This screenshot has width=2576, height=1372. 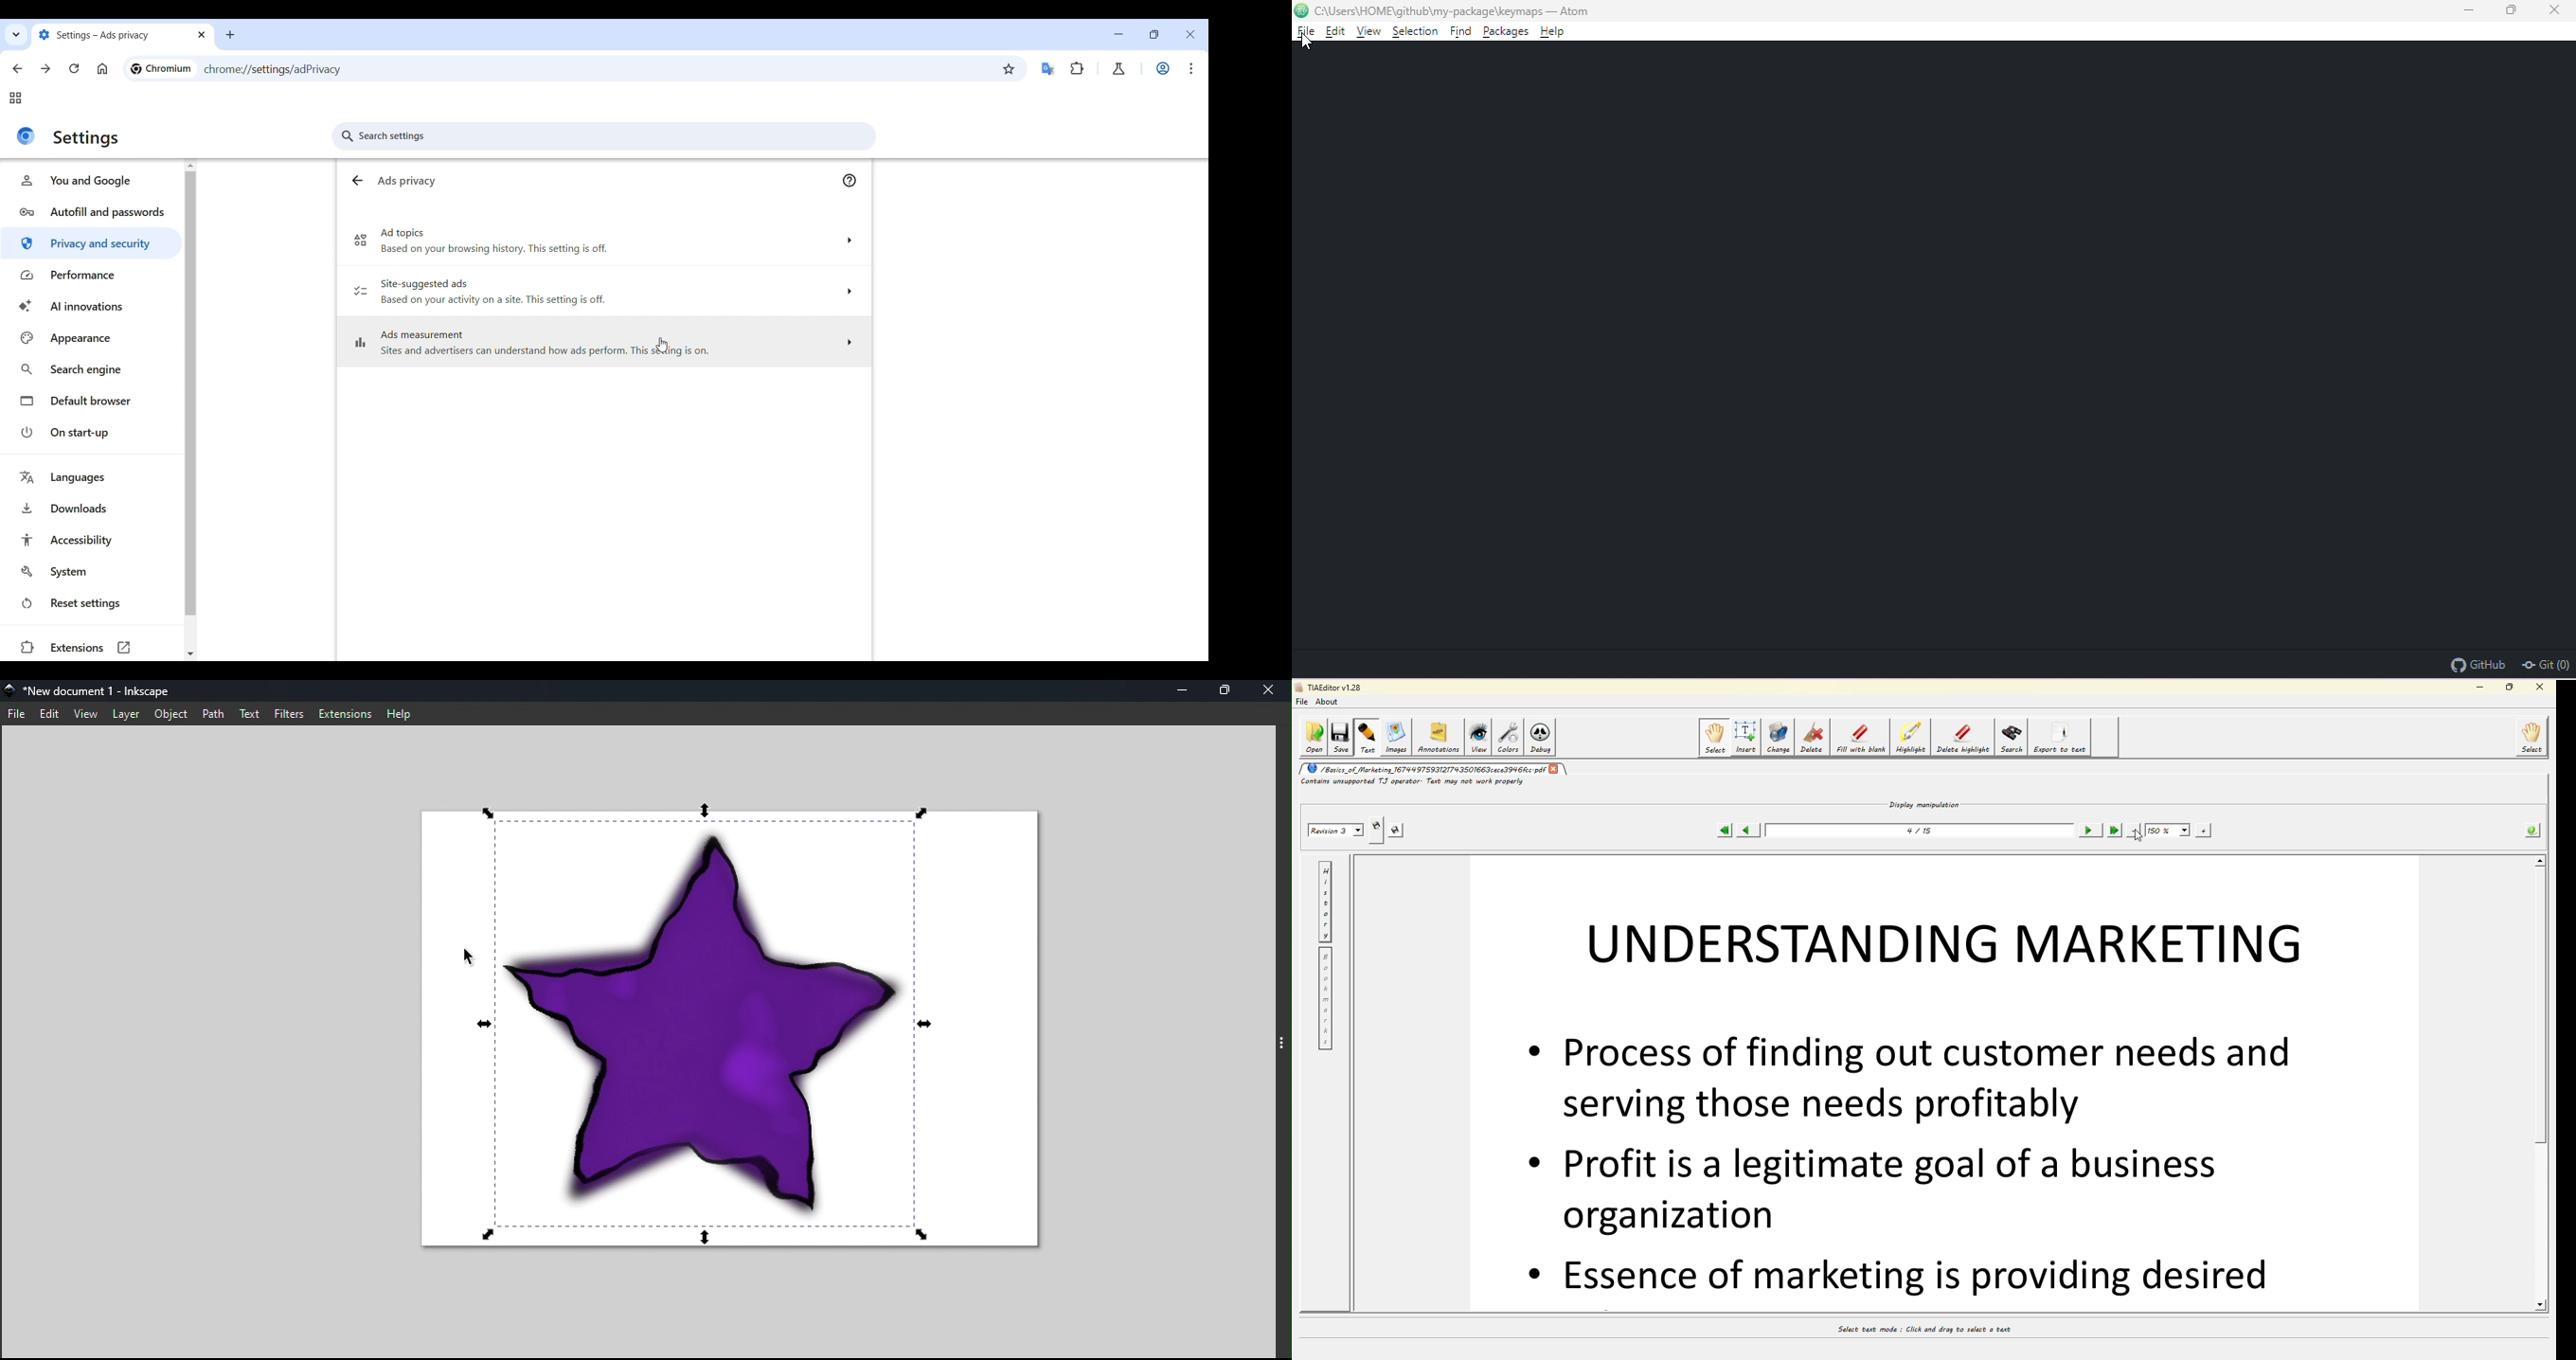 I want to click on Vertical slide bar, so click(x=191, y=393).